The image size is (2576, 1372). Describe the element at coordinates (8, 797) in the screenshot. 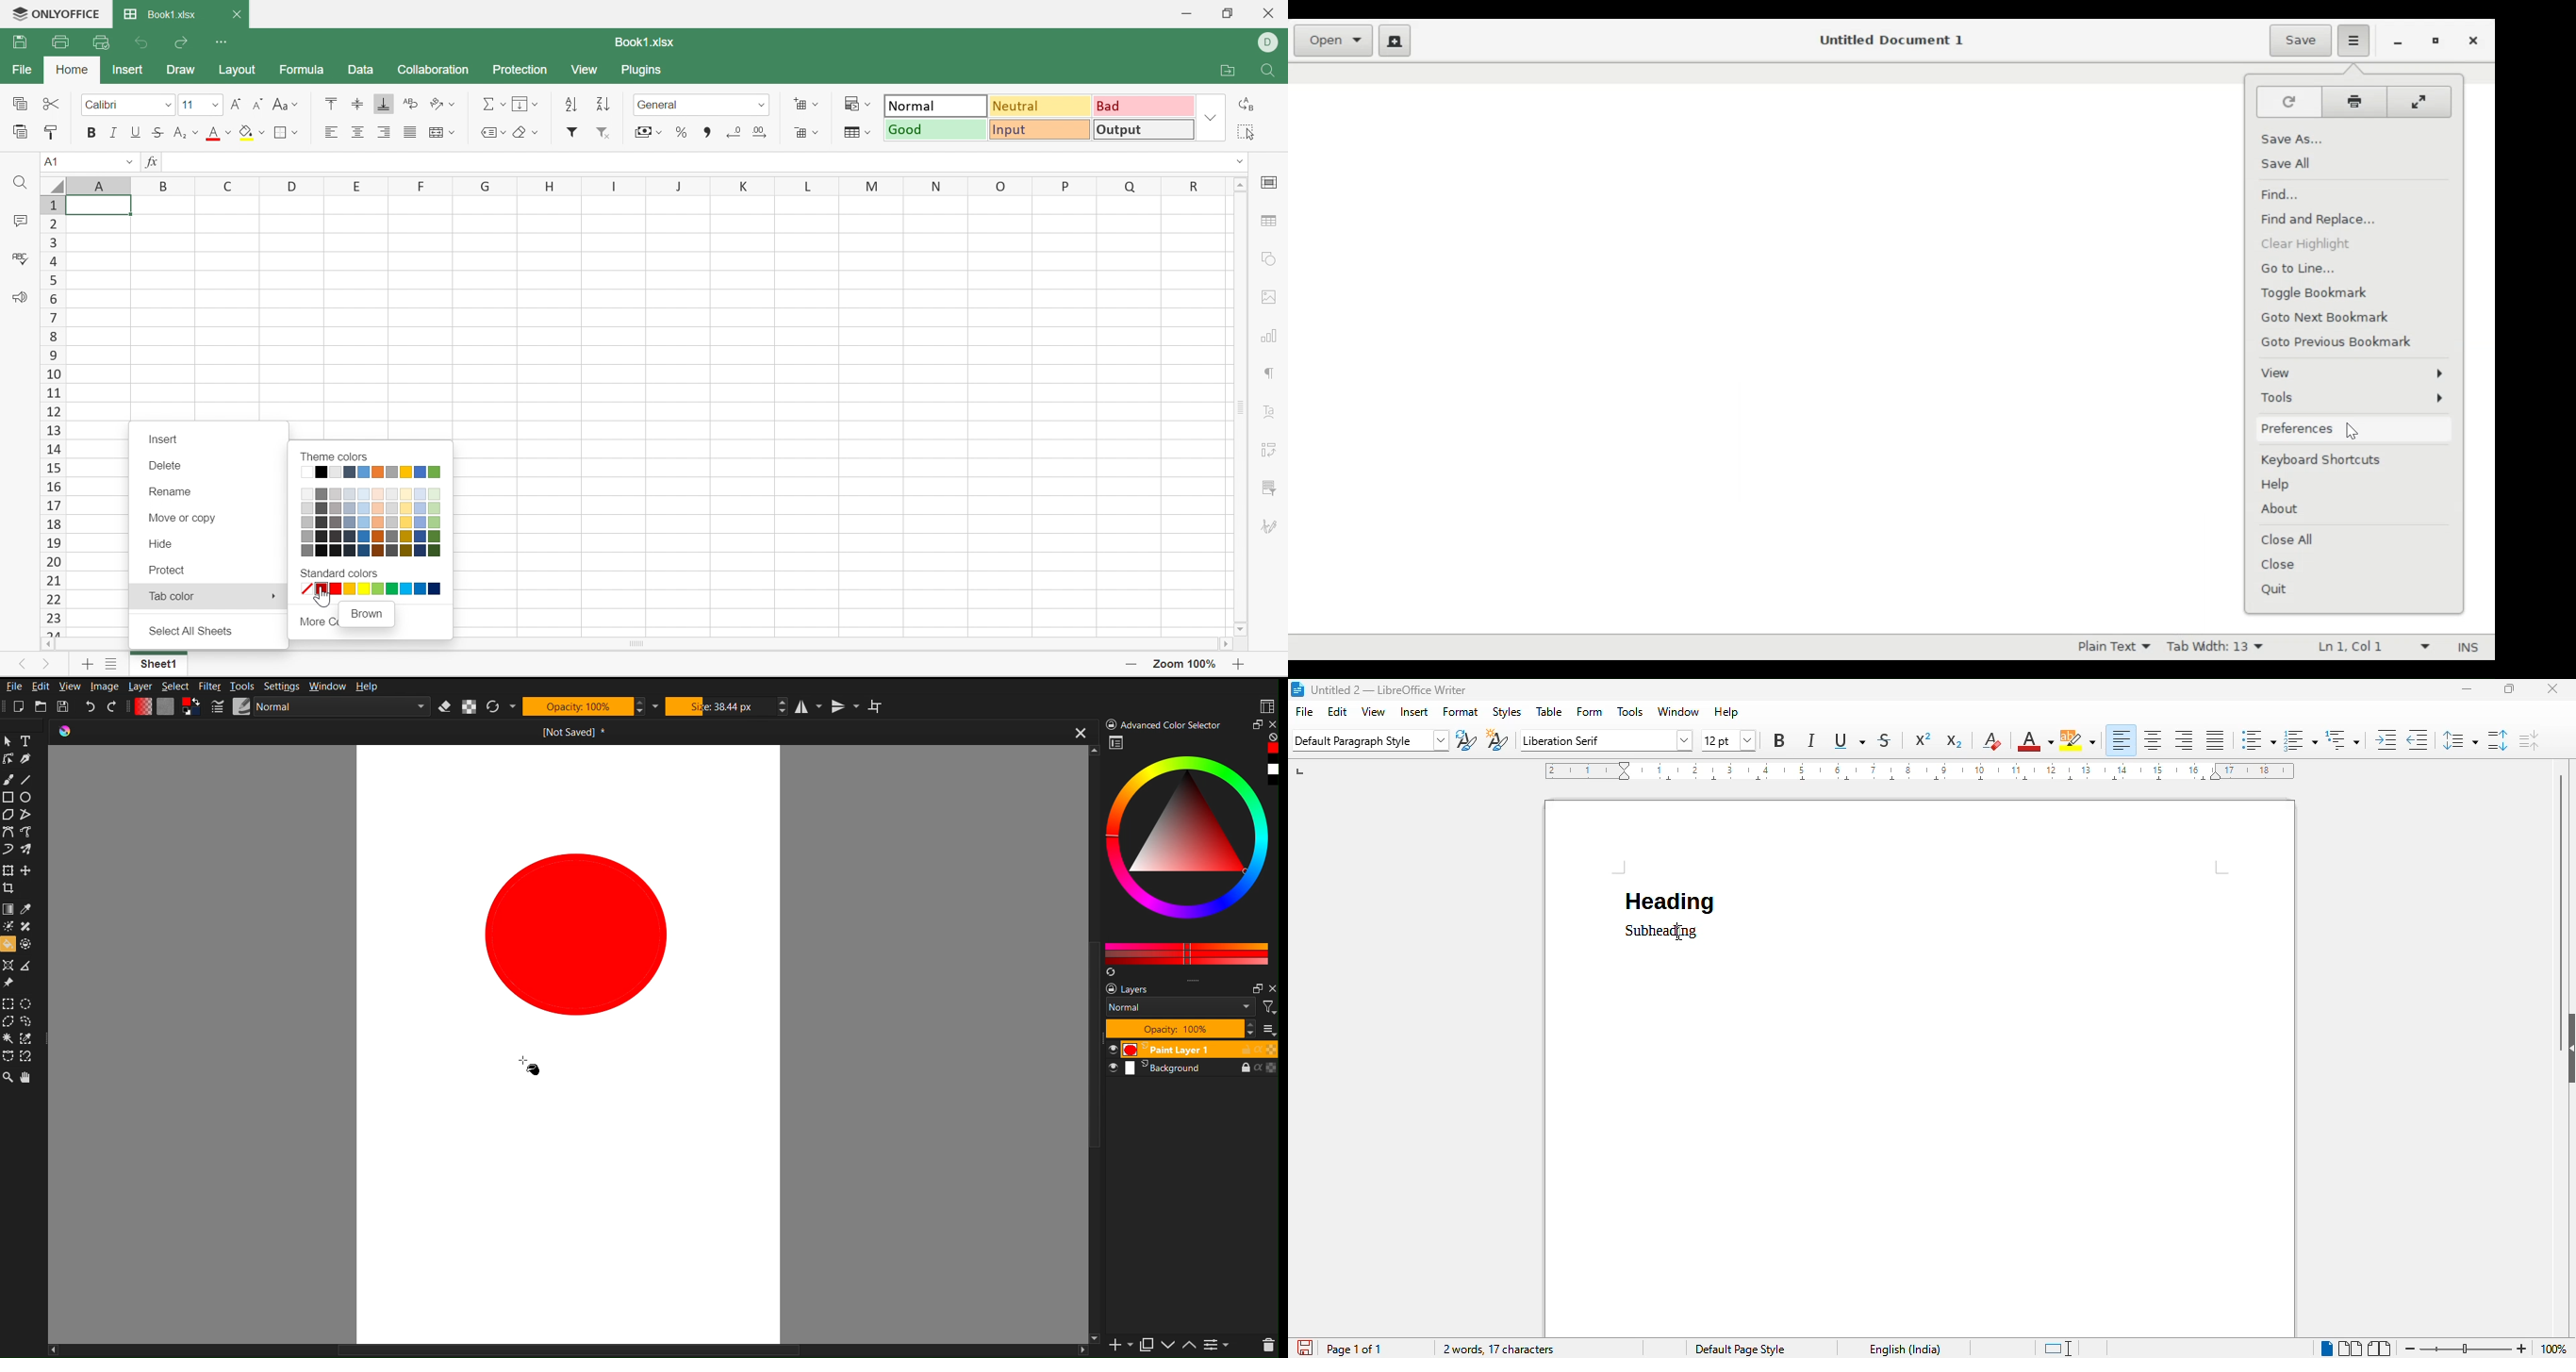

I see `Rectangle` at that location.